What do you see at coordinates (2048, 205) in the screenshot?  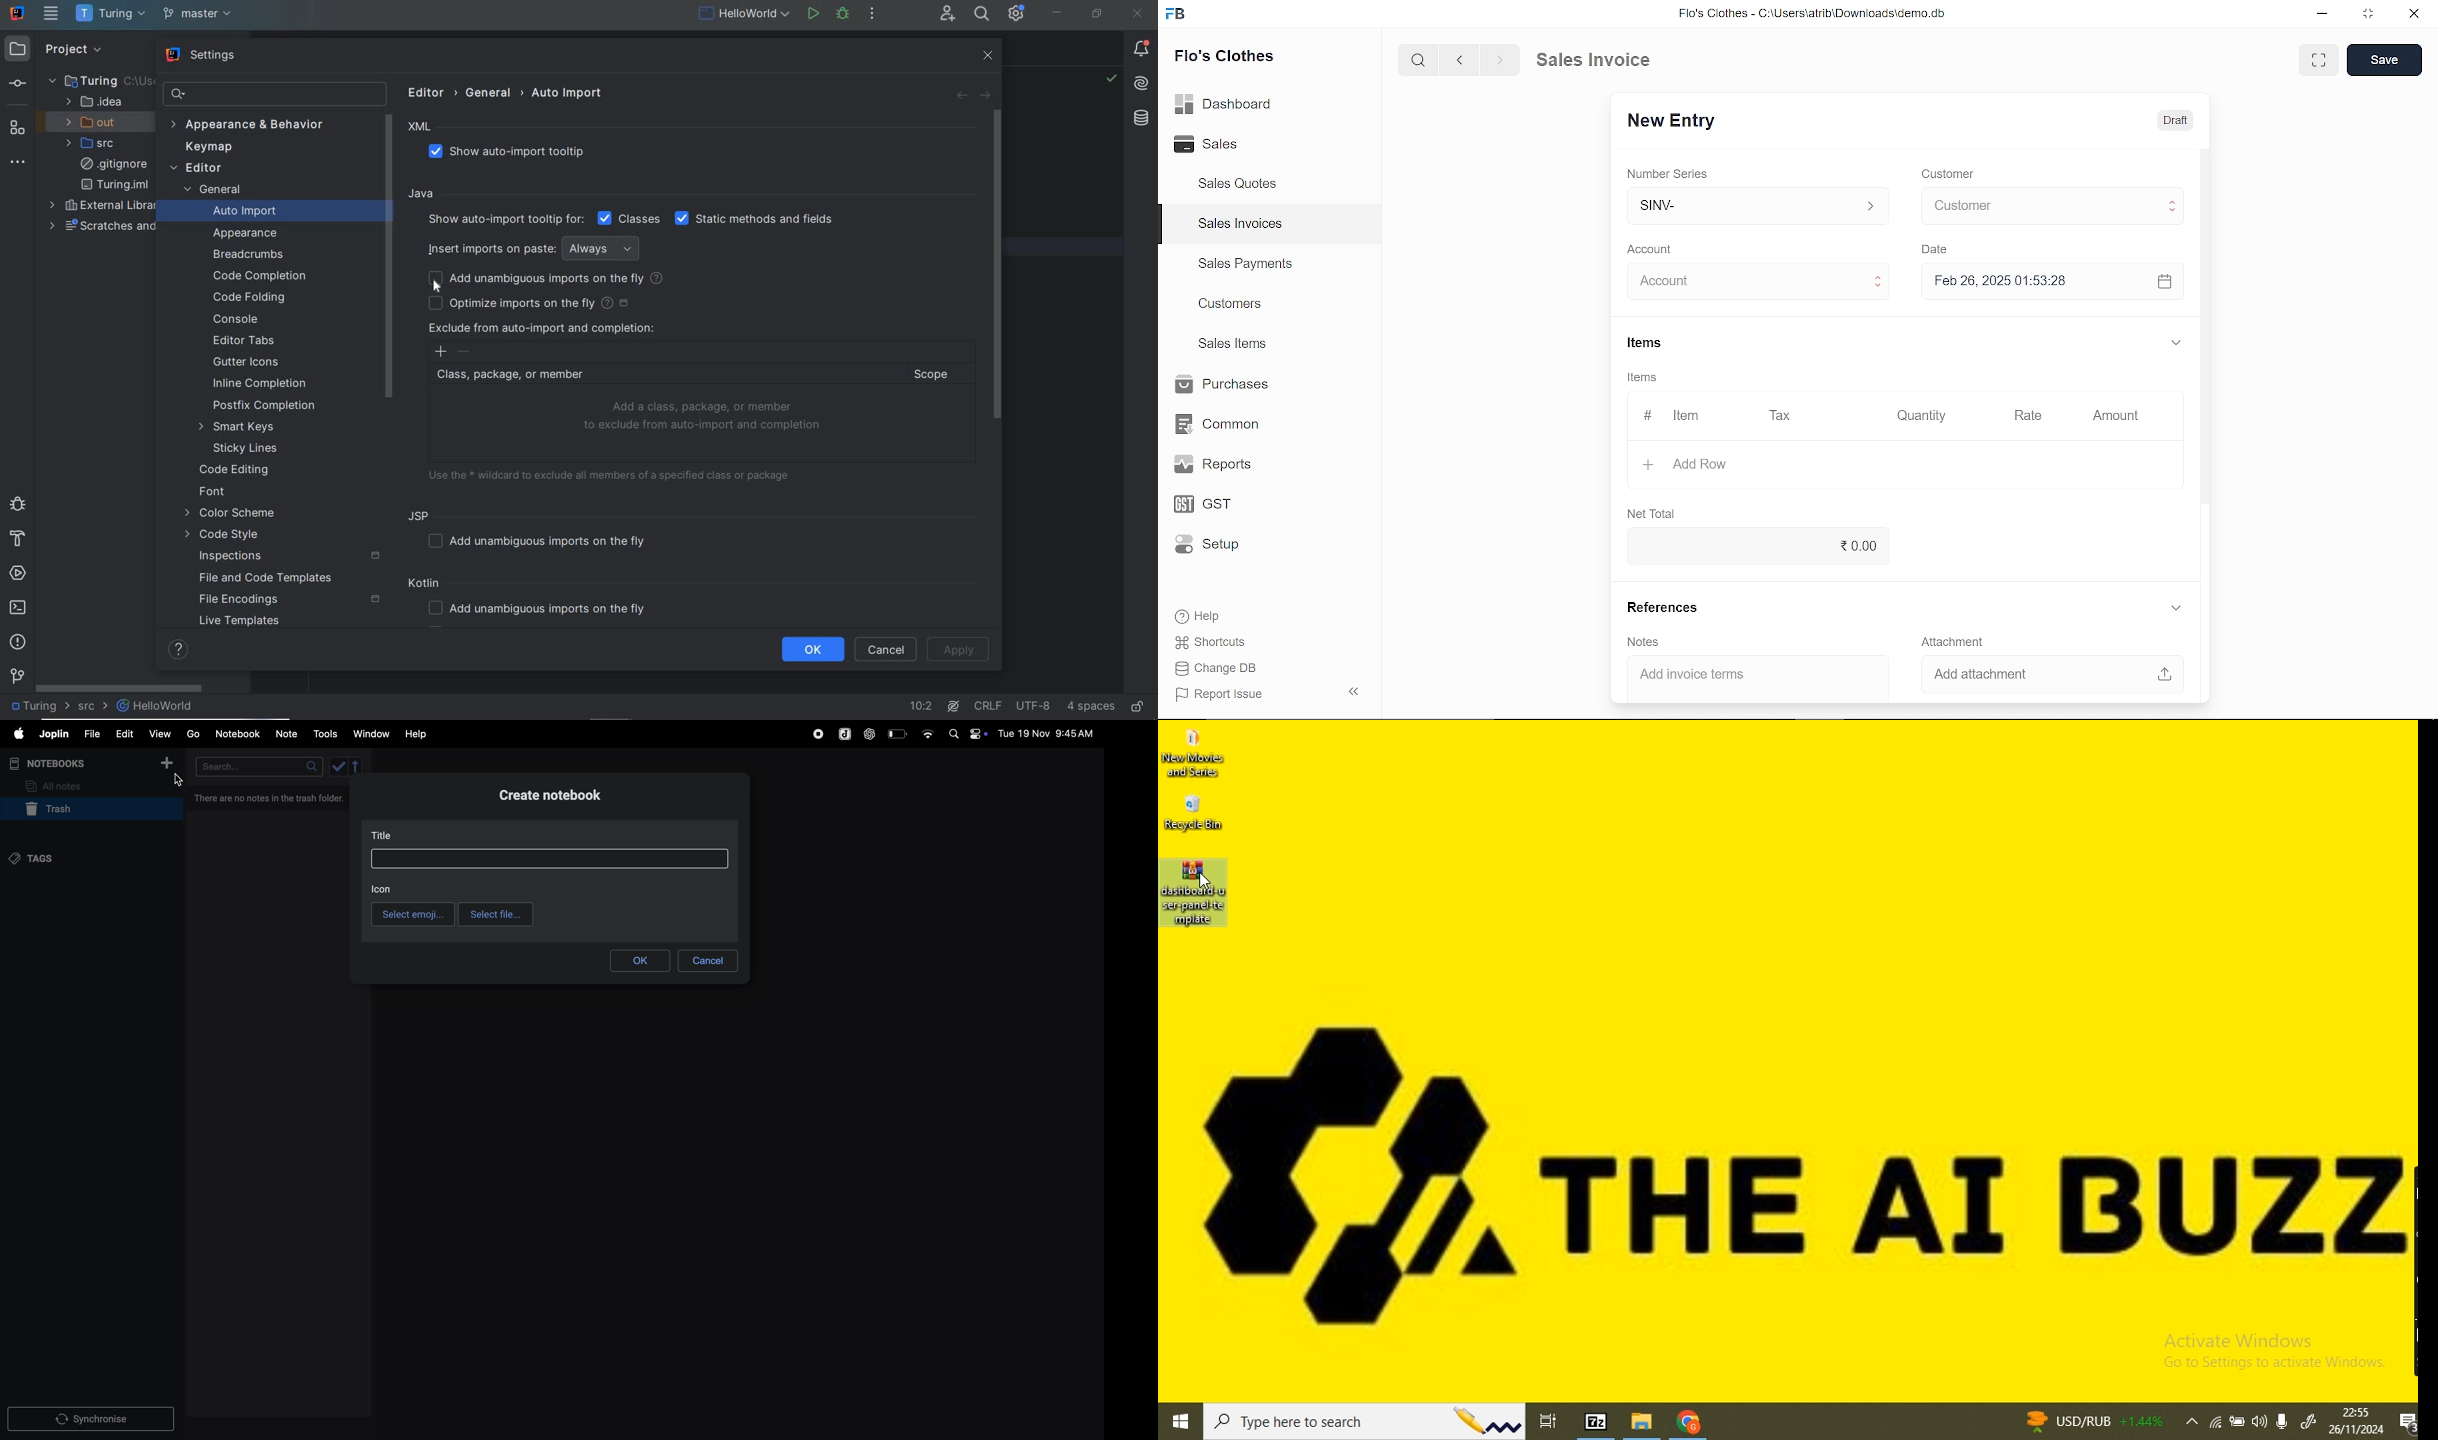 I see `Customer` at bounding box center [2048, 205].